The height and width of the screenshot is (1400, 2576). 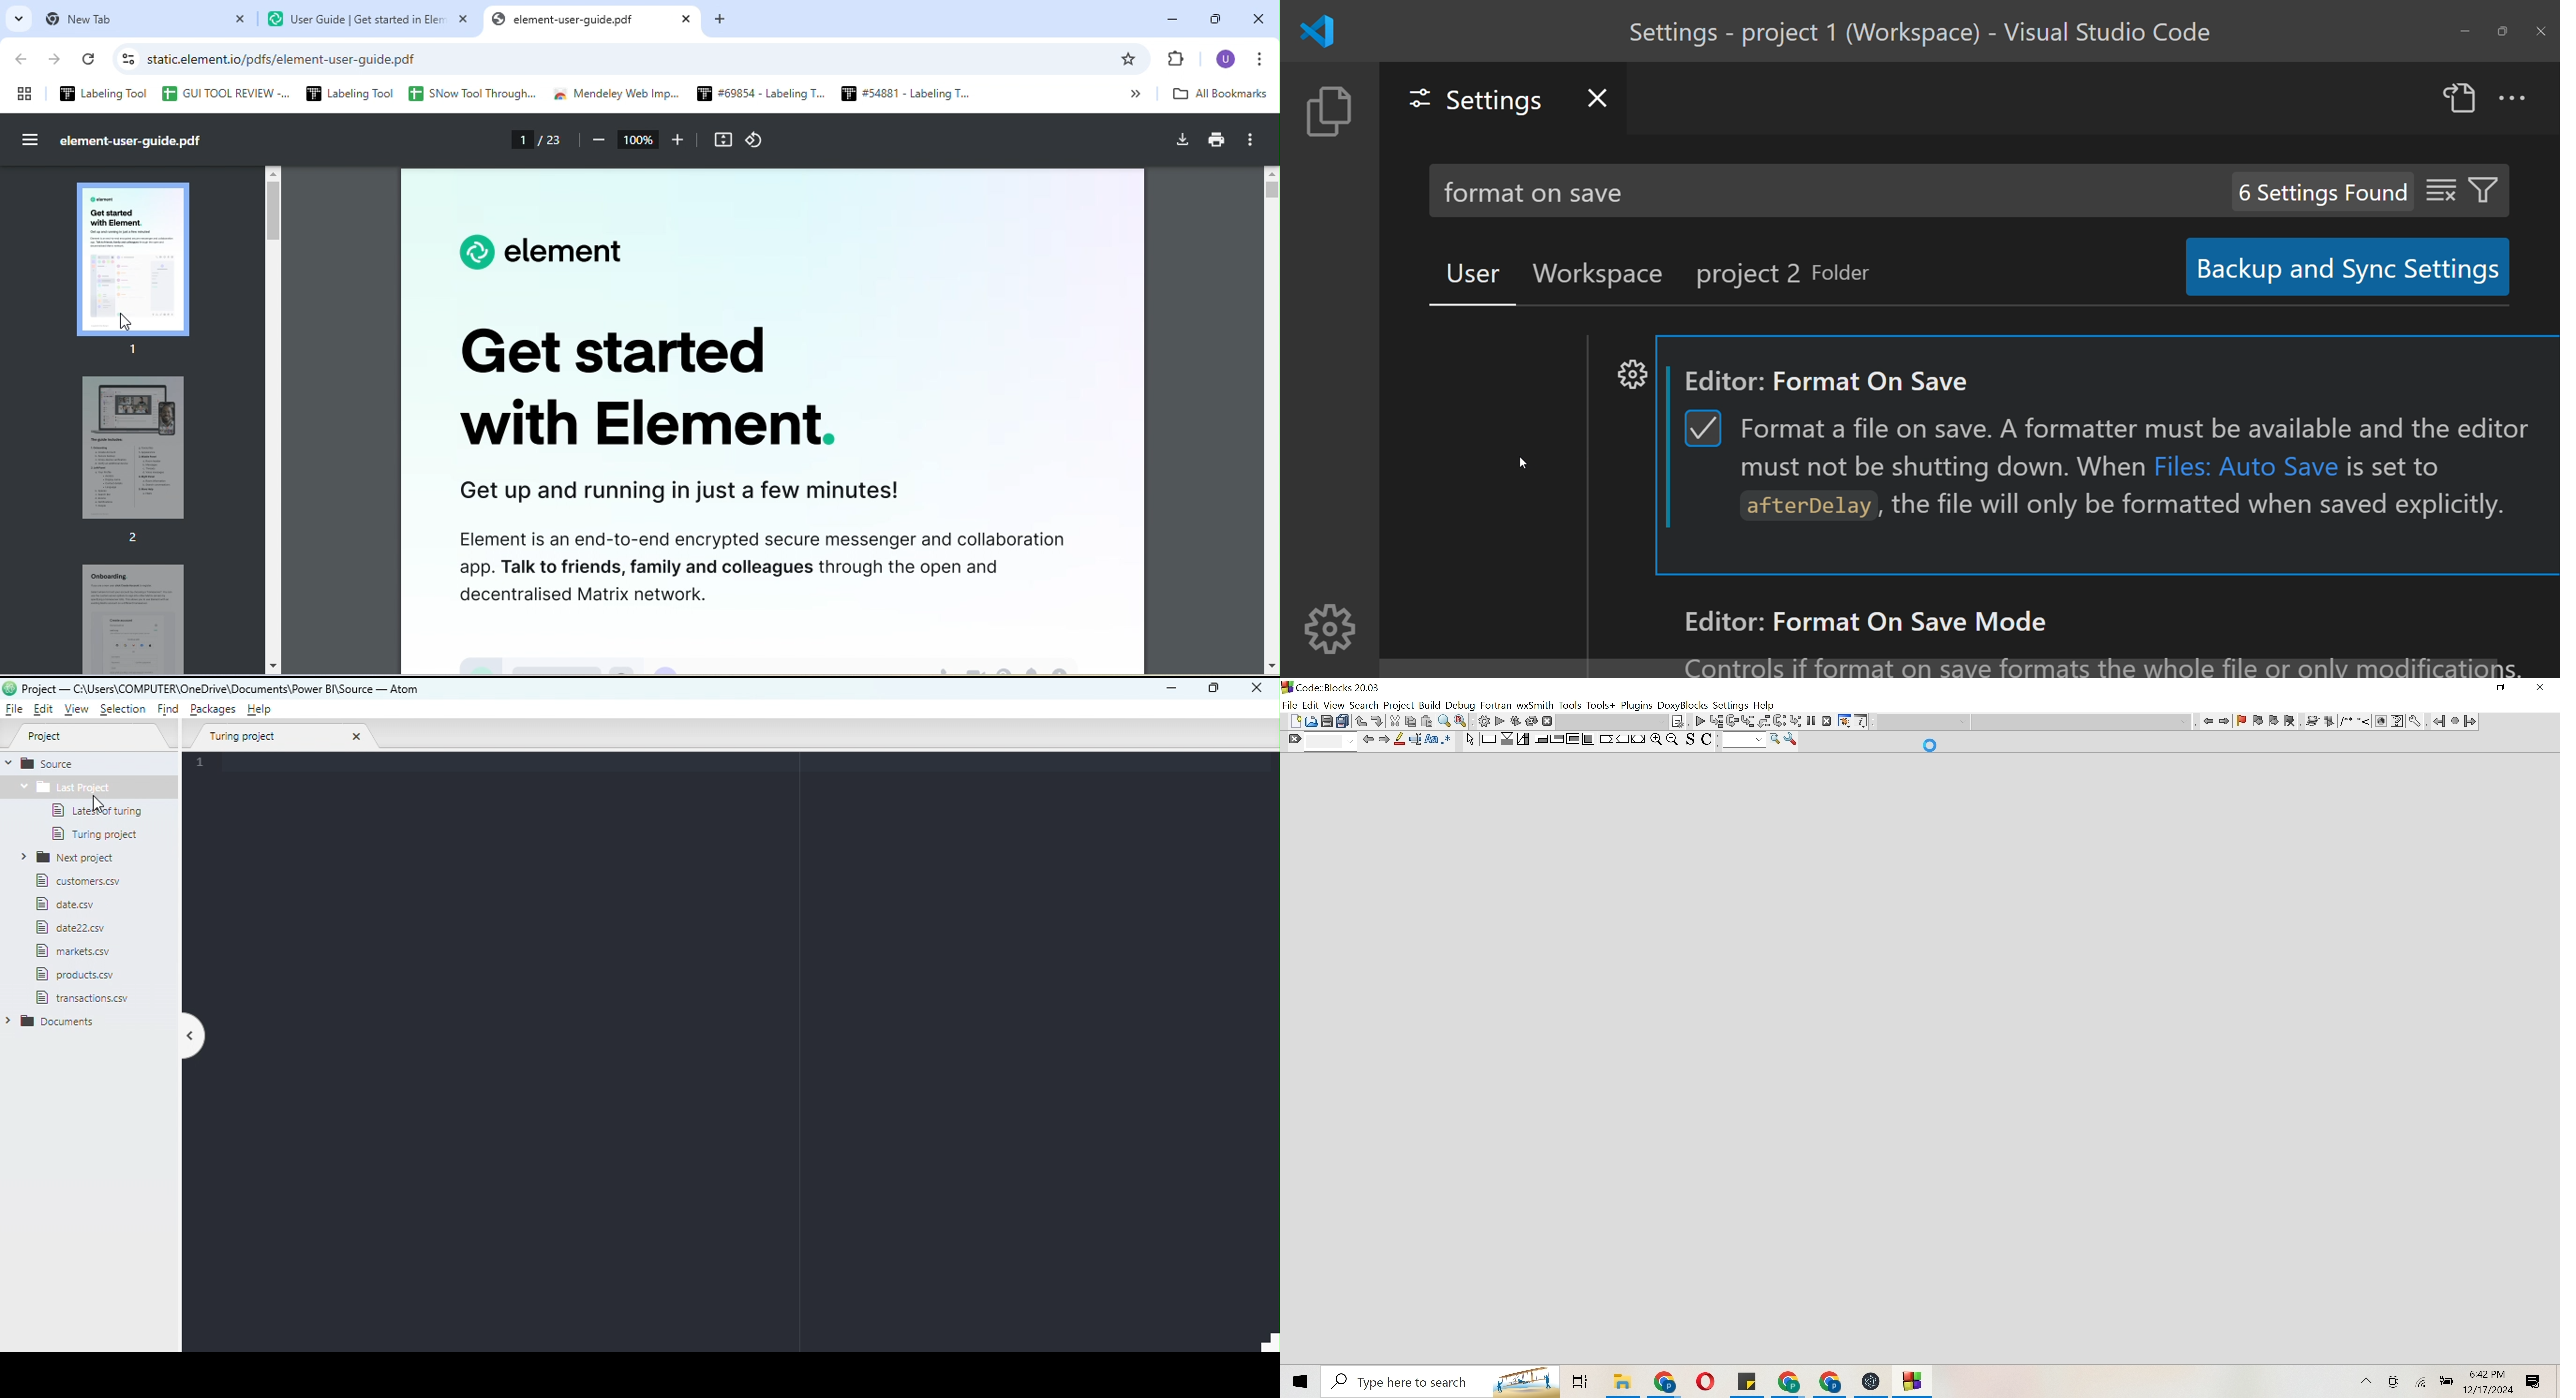 I want to click on , so click(x=1182, y=59).